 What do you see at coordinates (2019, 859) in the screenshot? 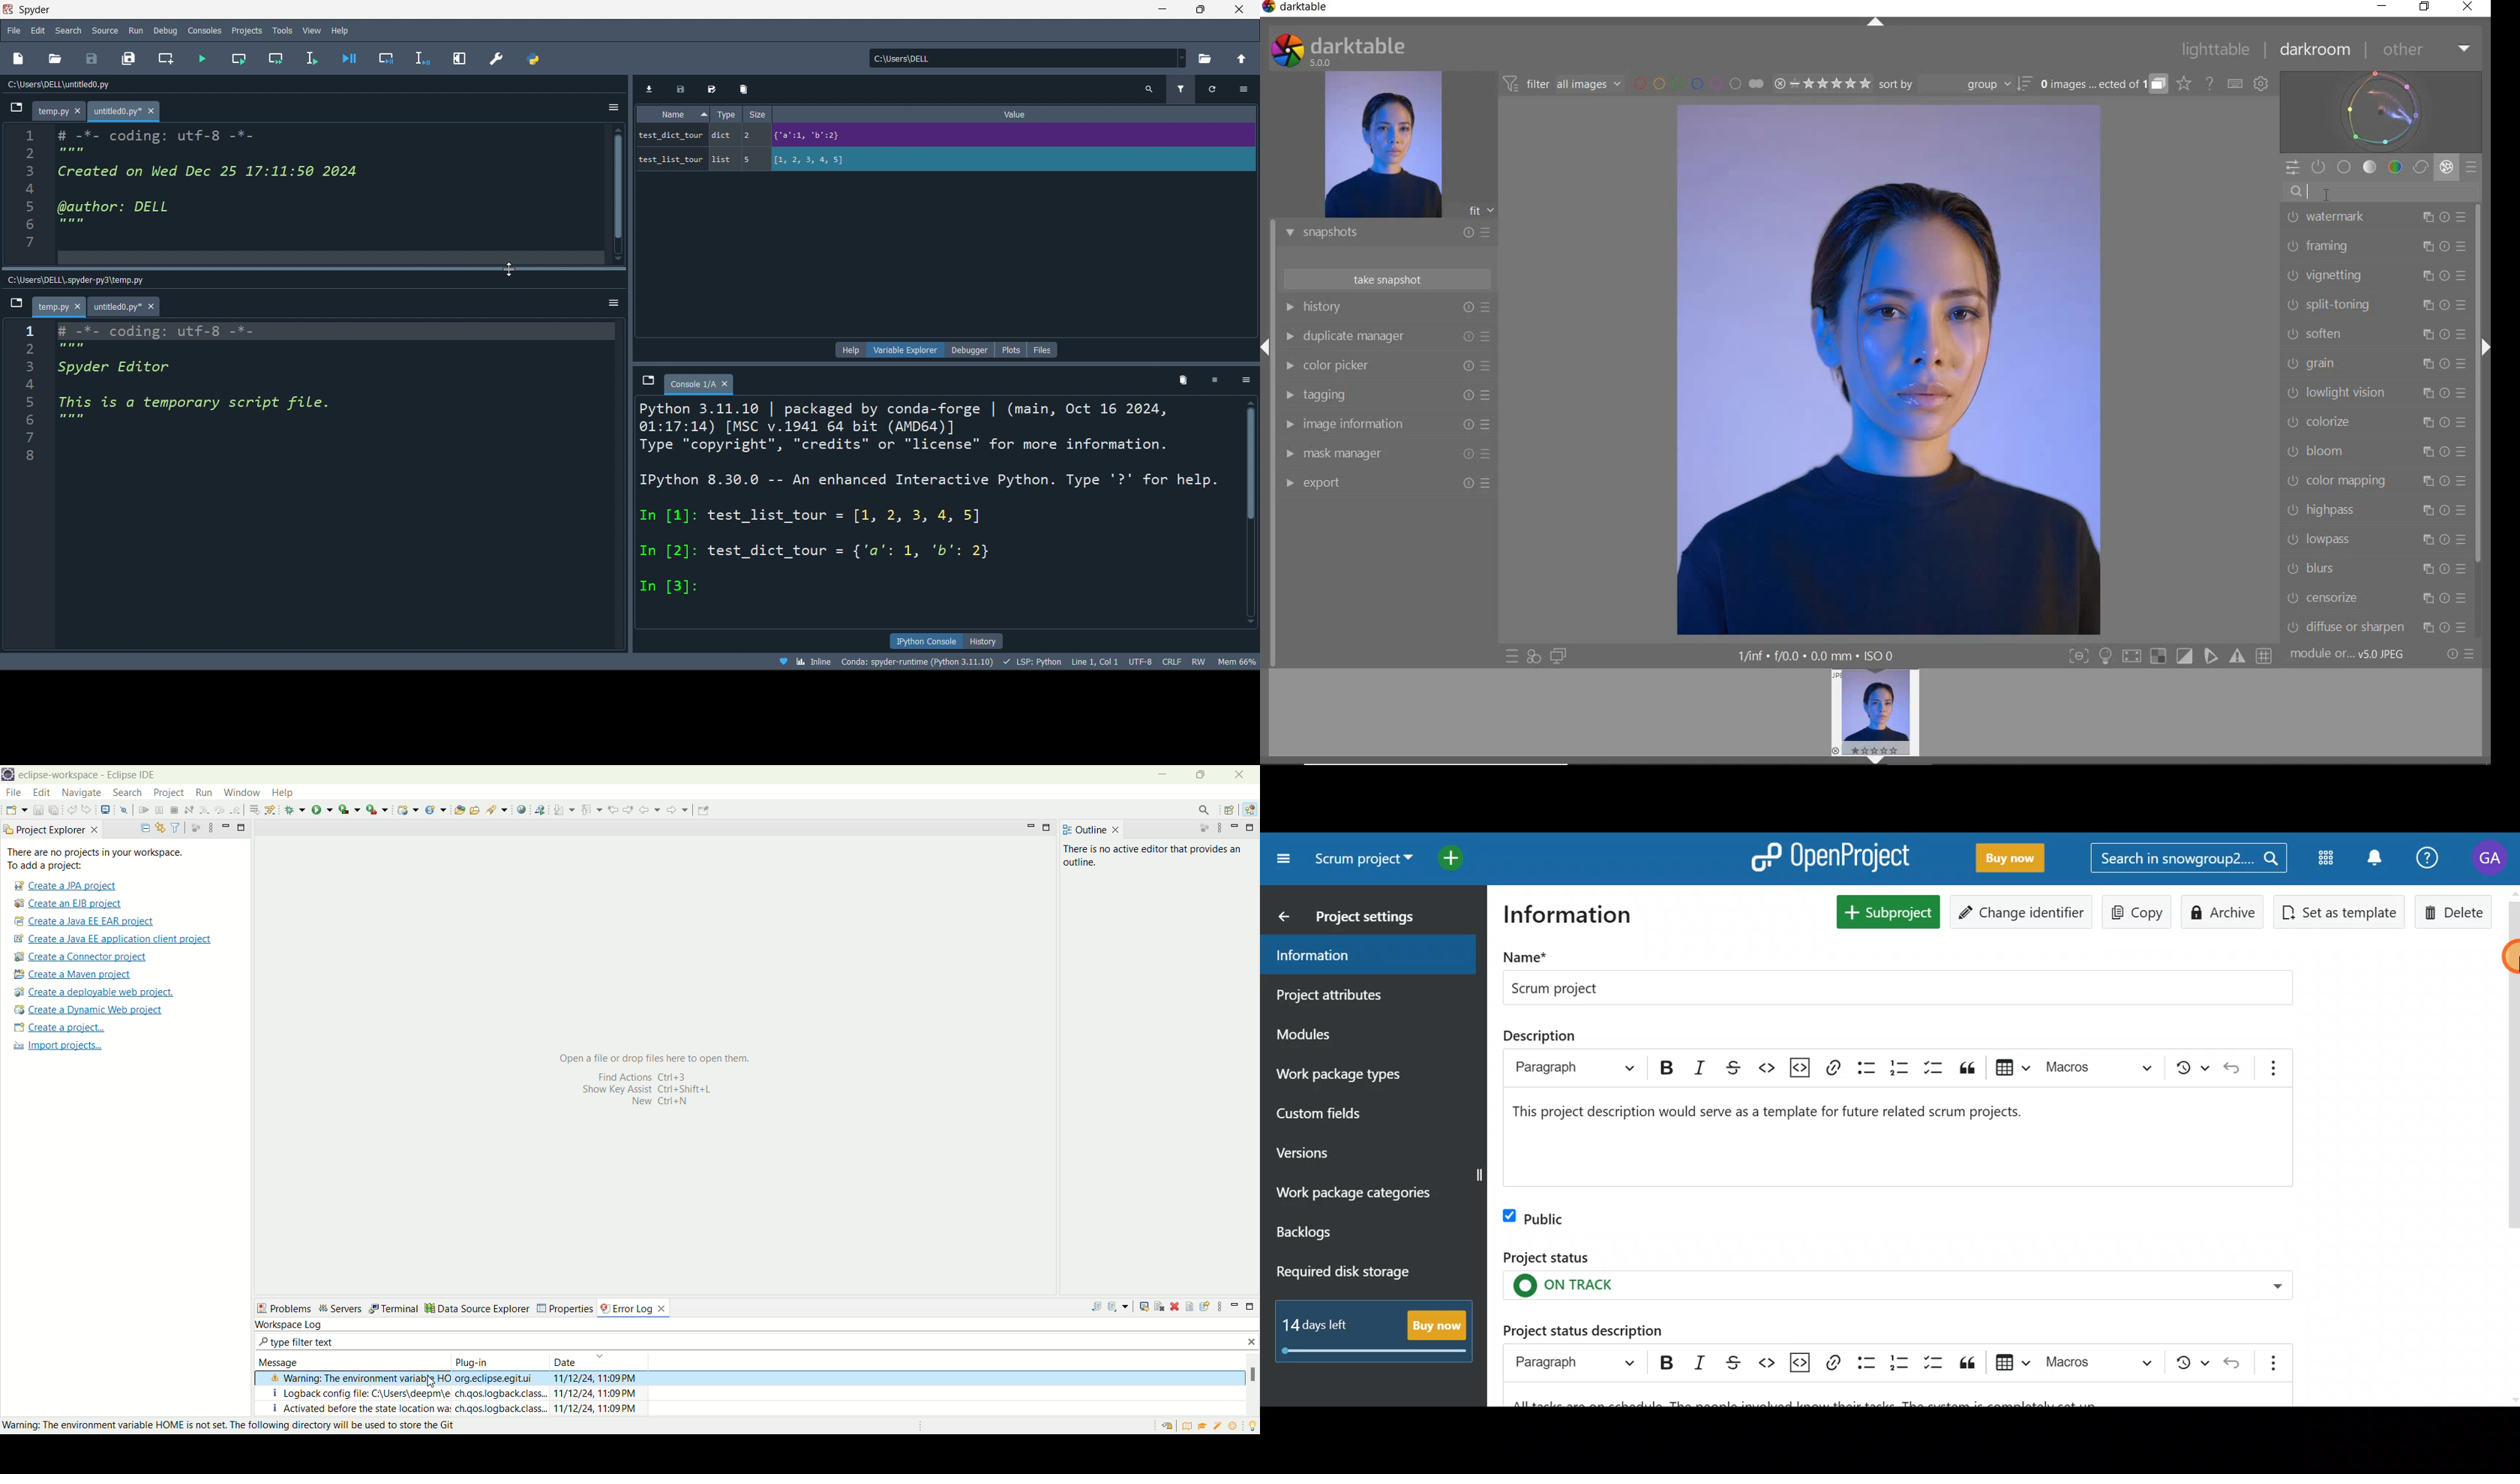
I see `Buy now` at bounding box center [2019, 859].